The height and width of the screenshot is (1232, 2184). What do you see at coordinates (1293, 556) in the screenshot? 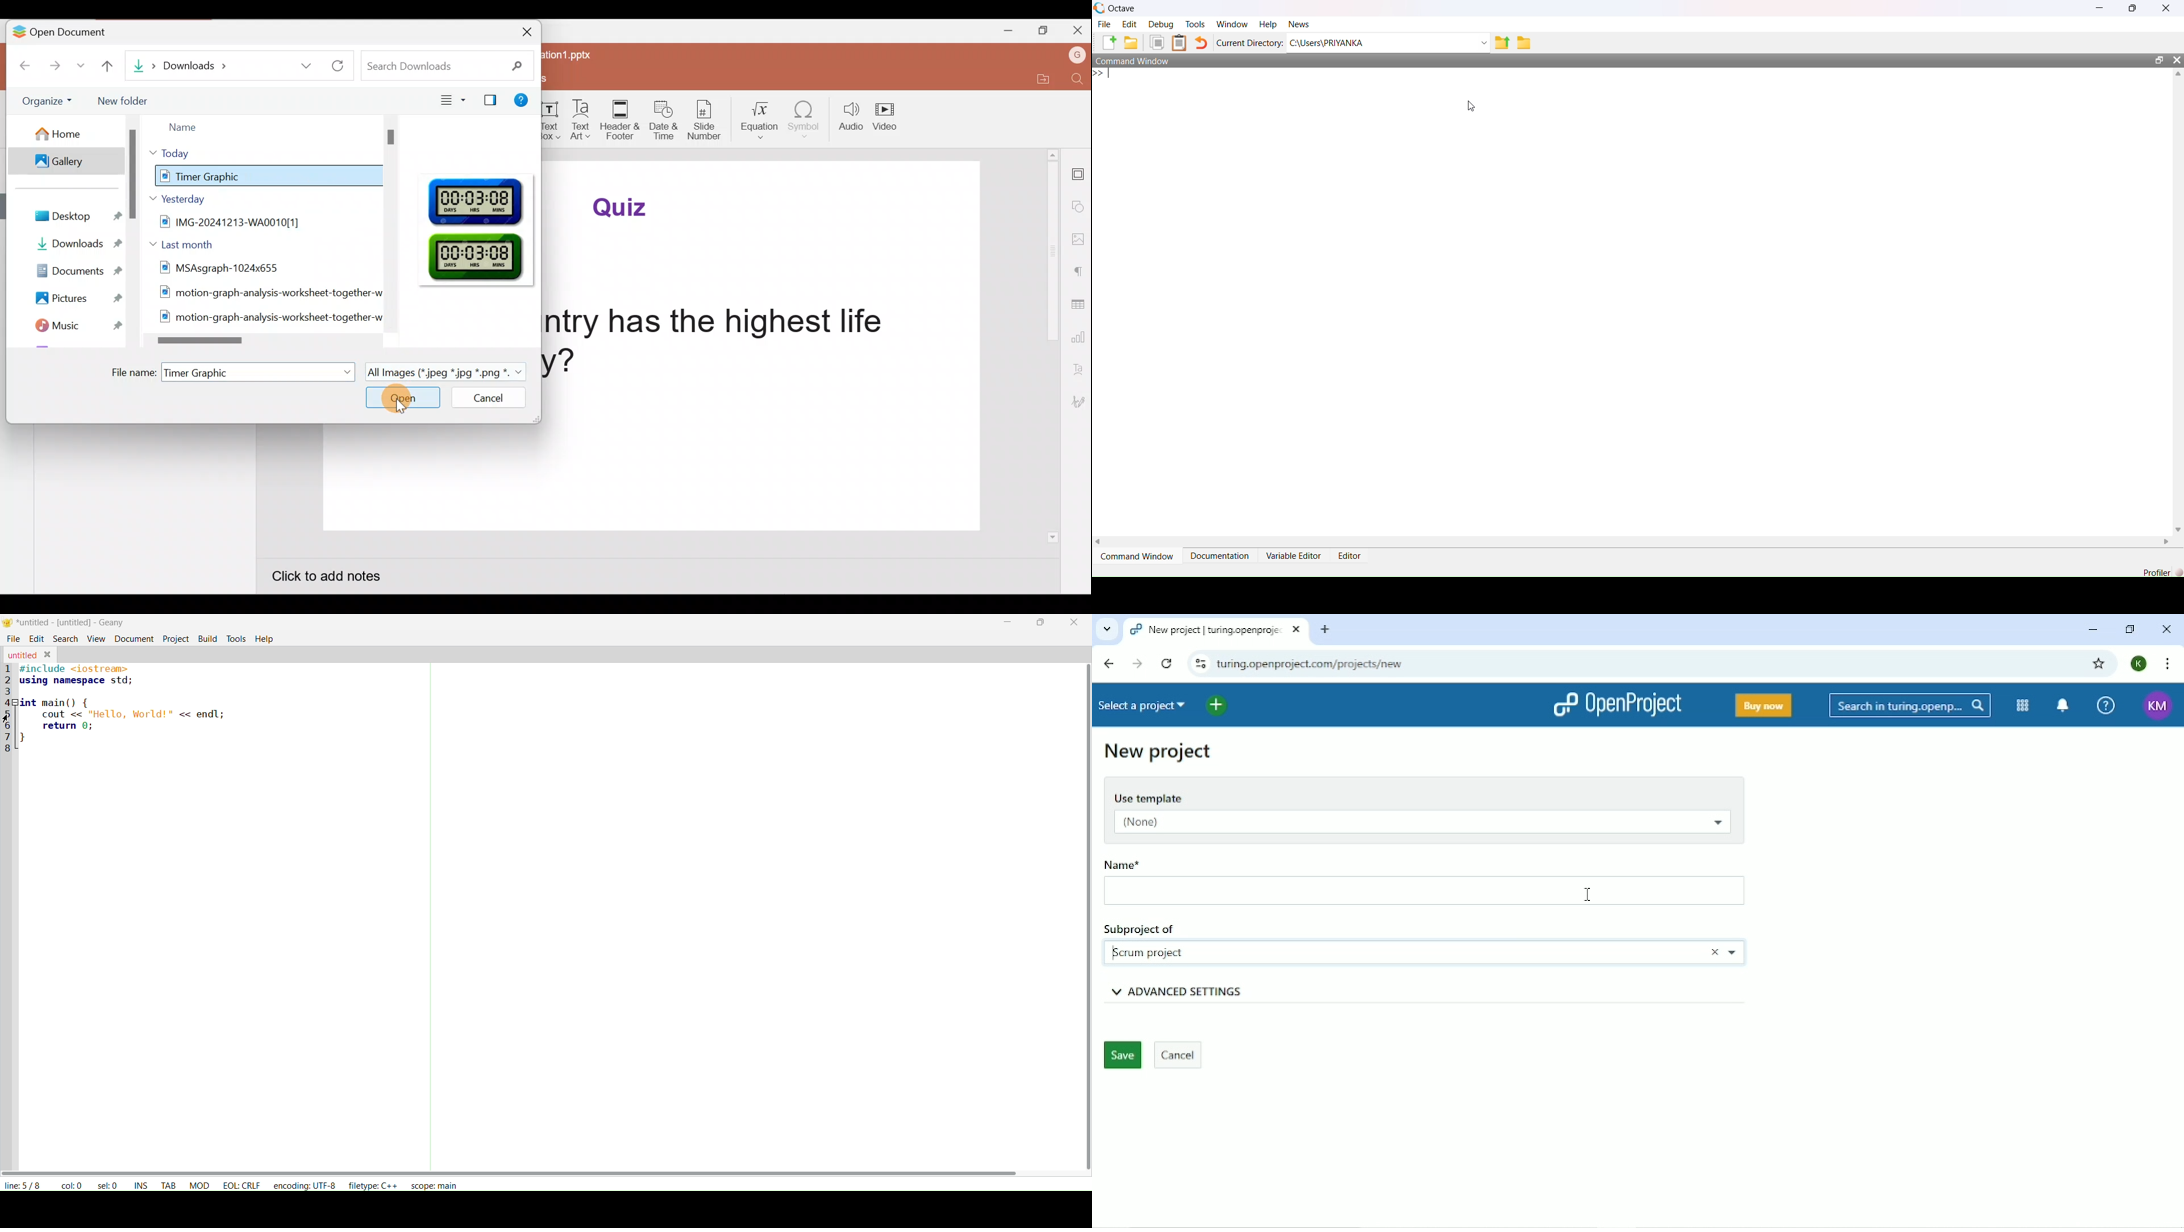
I see `Variable Editor` at bounding box center [1293, 556].